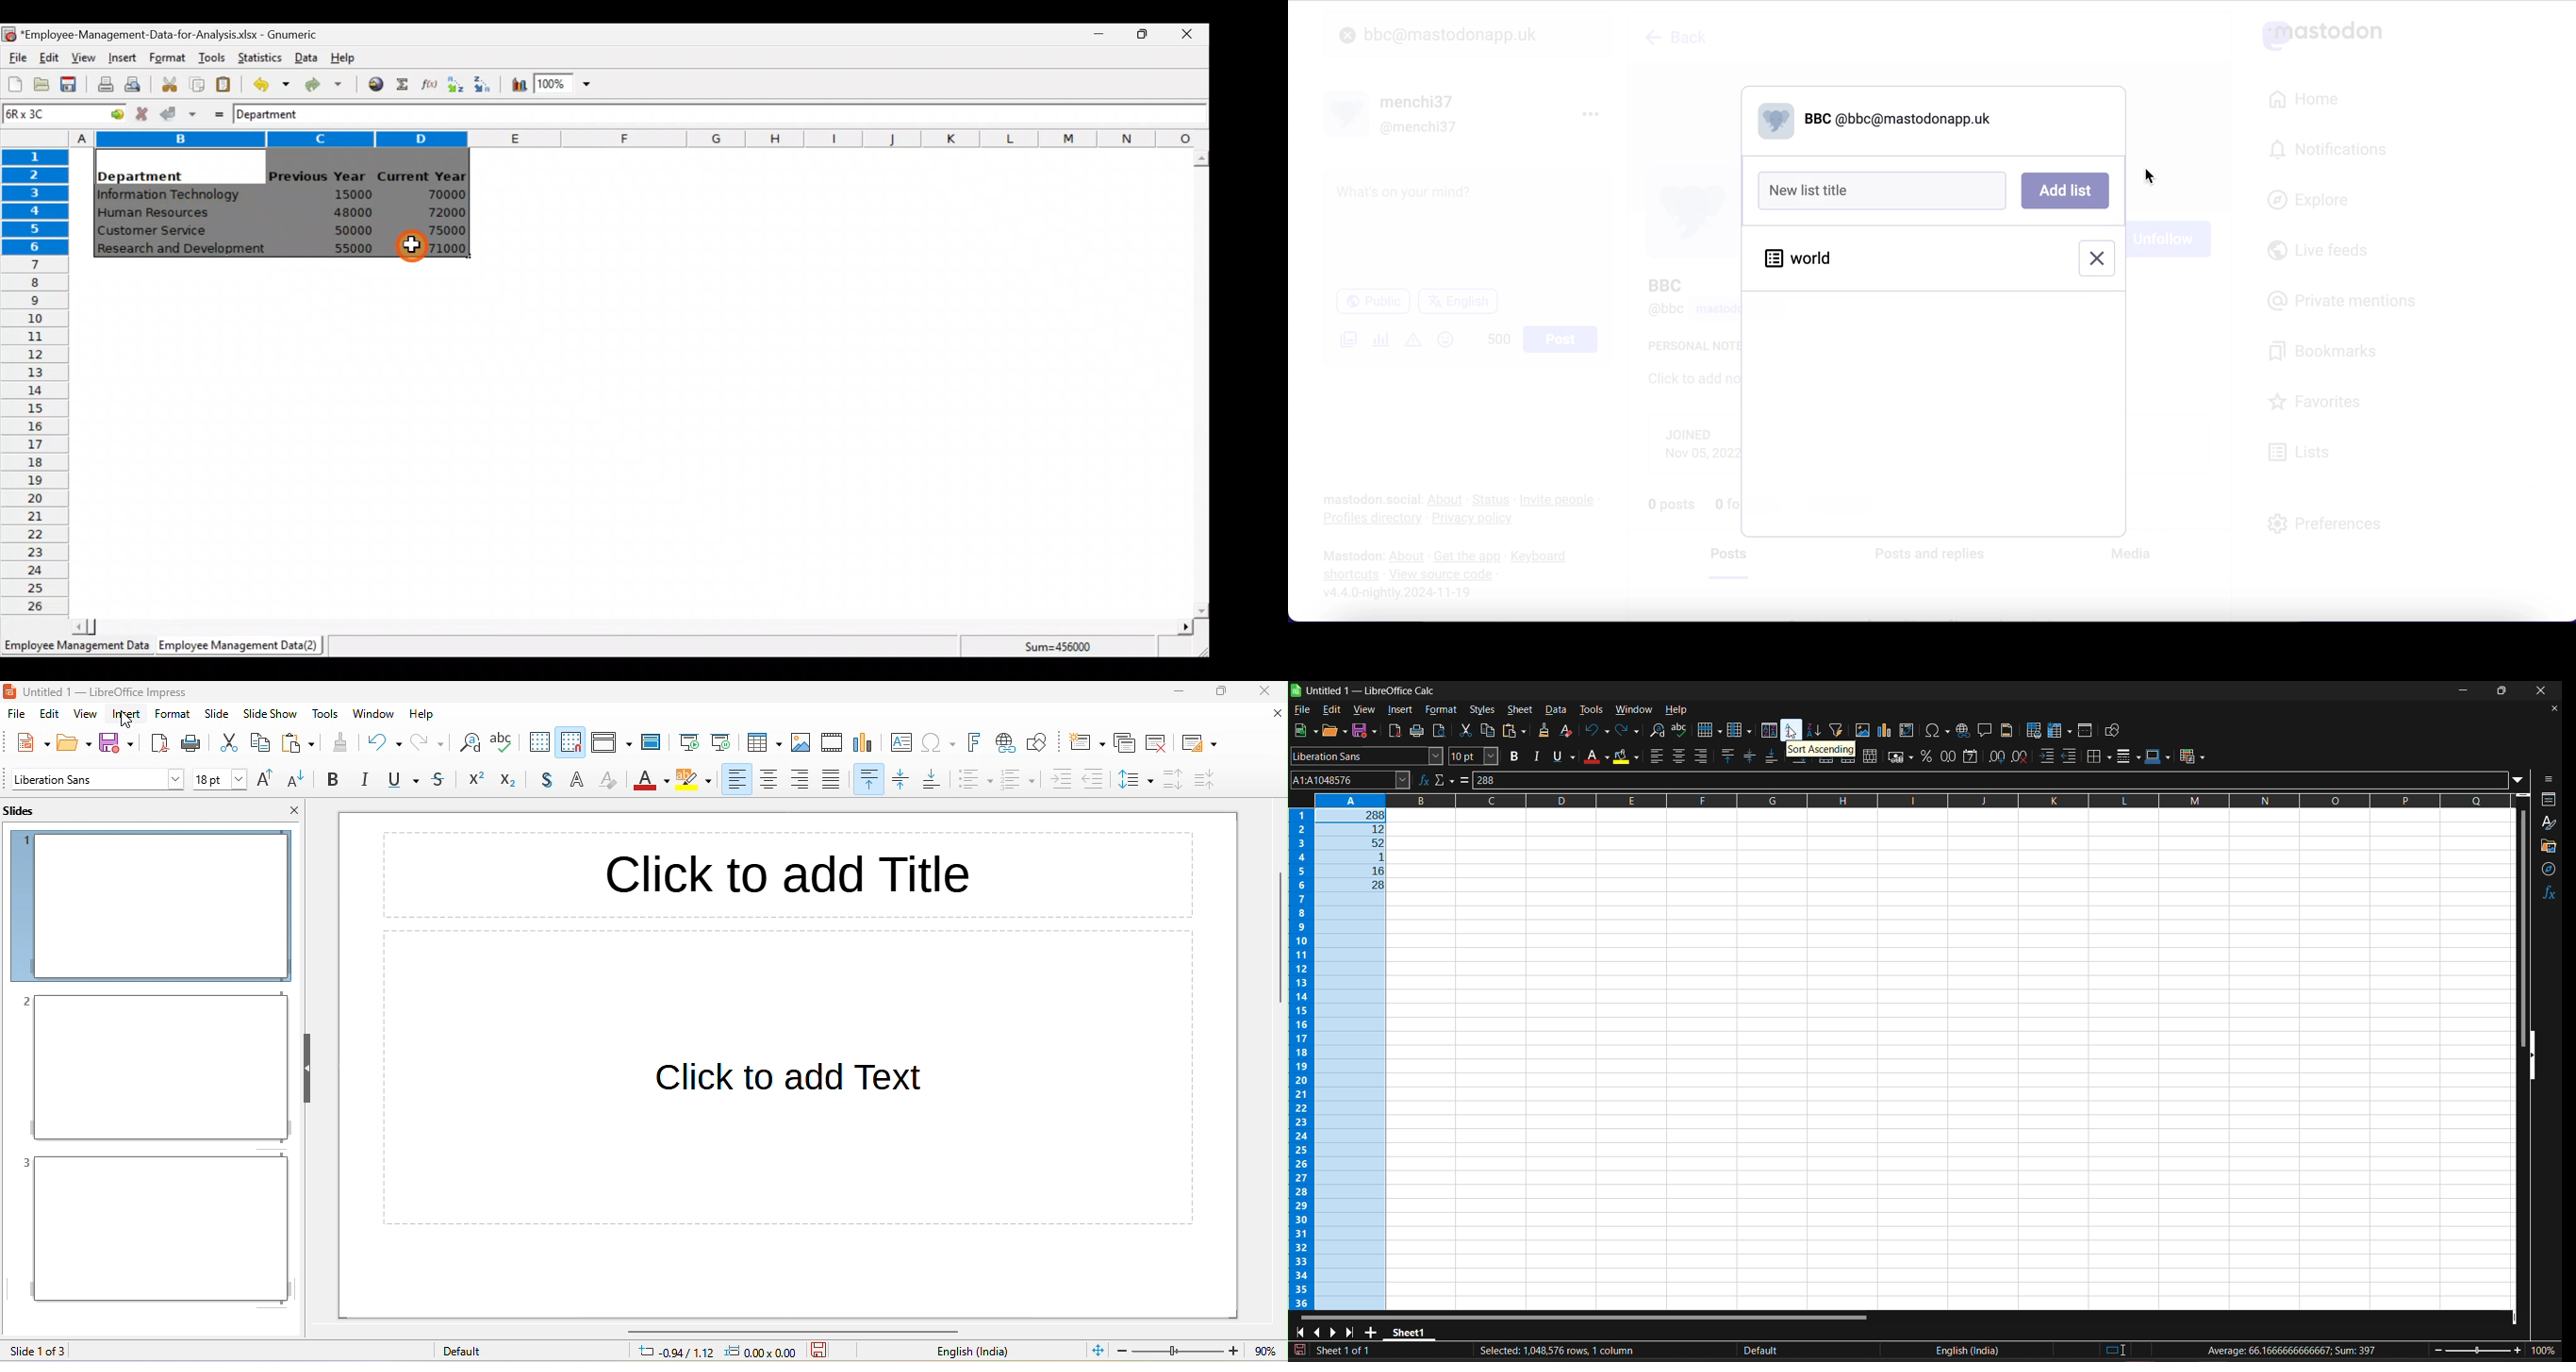 The image size is (2576, 1372). Describe the element at coordinates (2128, 756) in the screenshot. I see `border style` at that location.